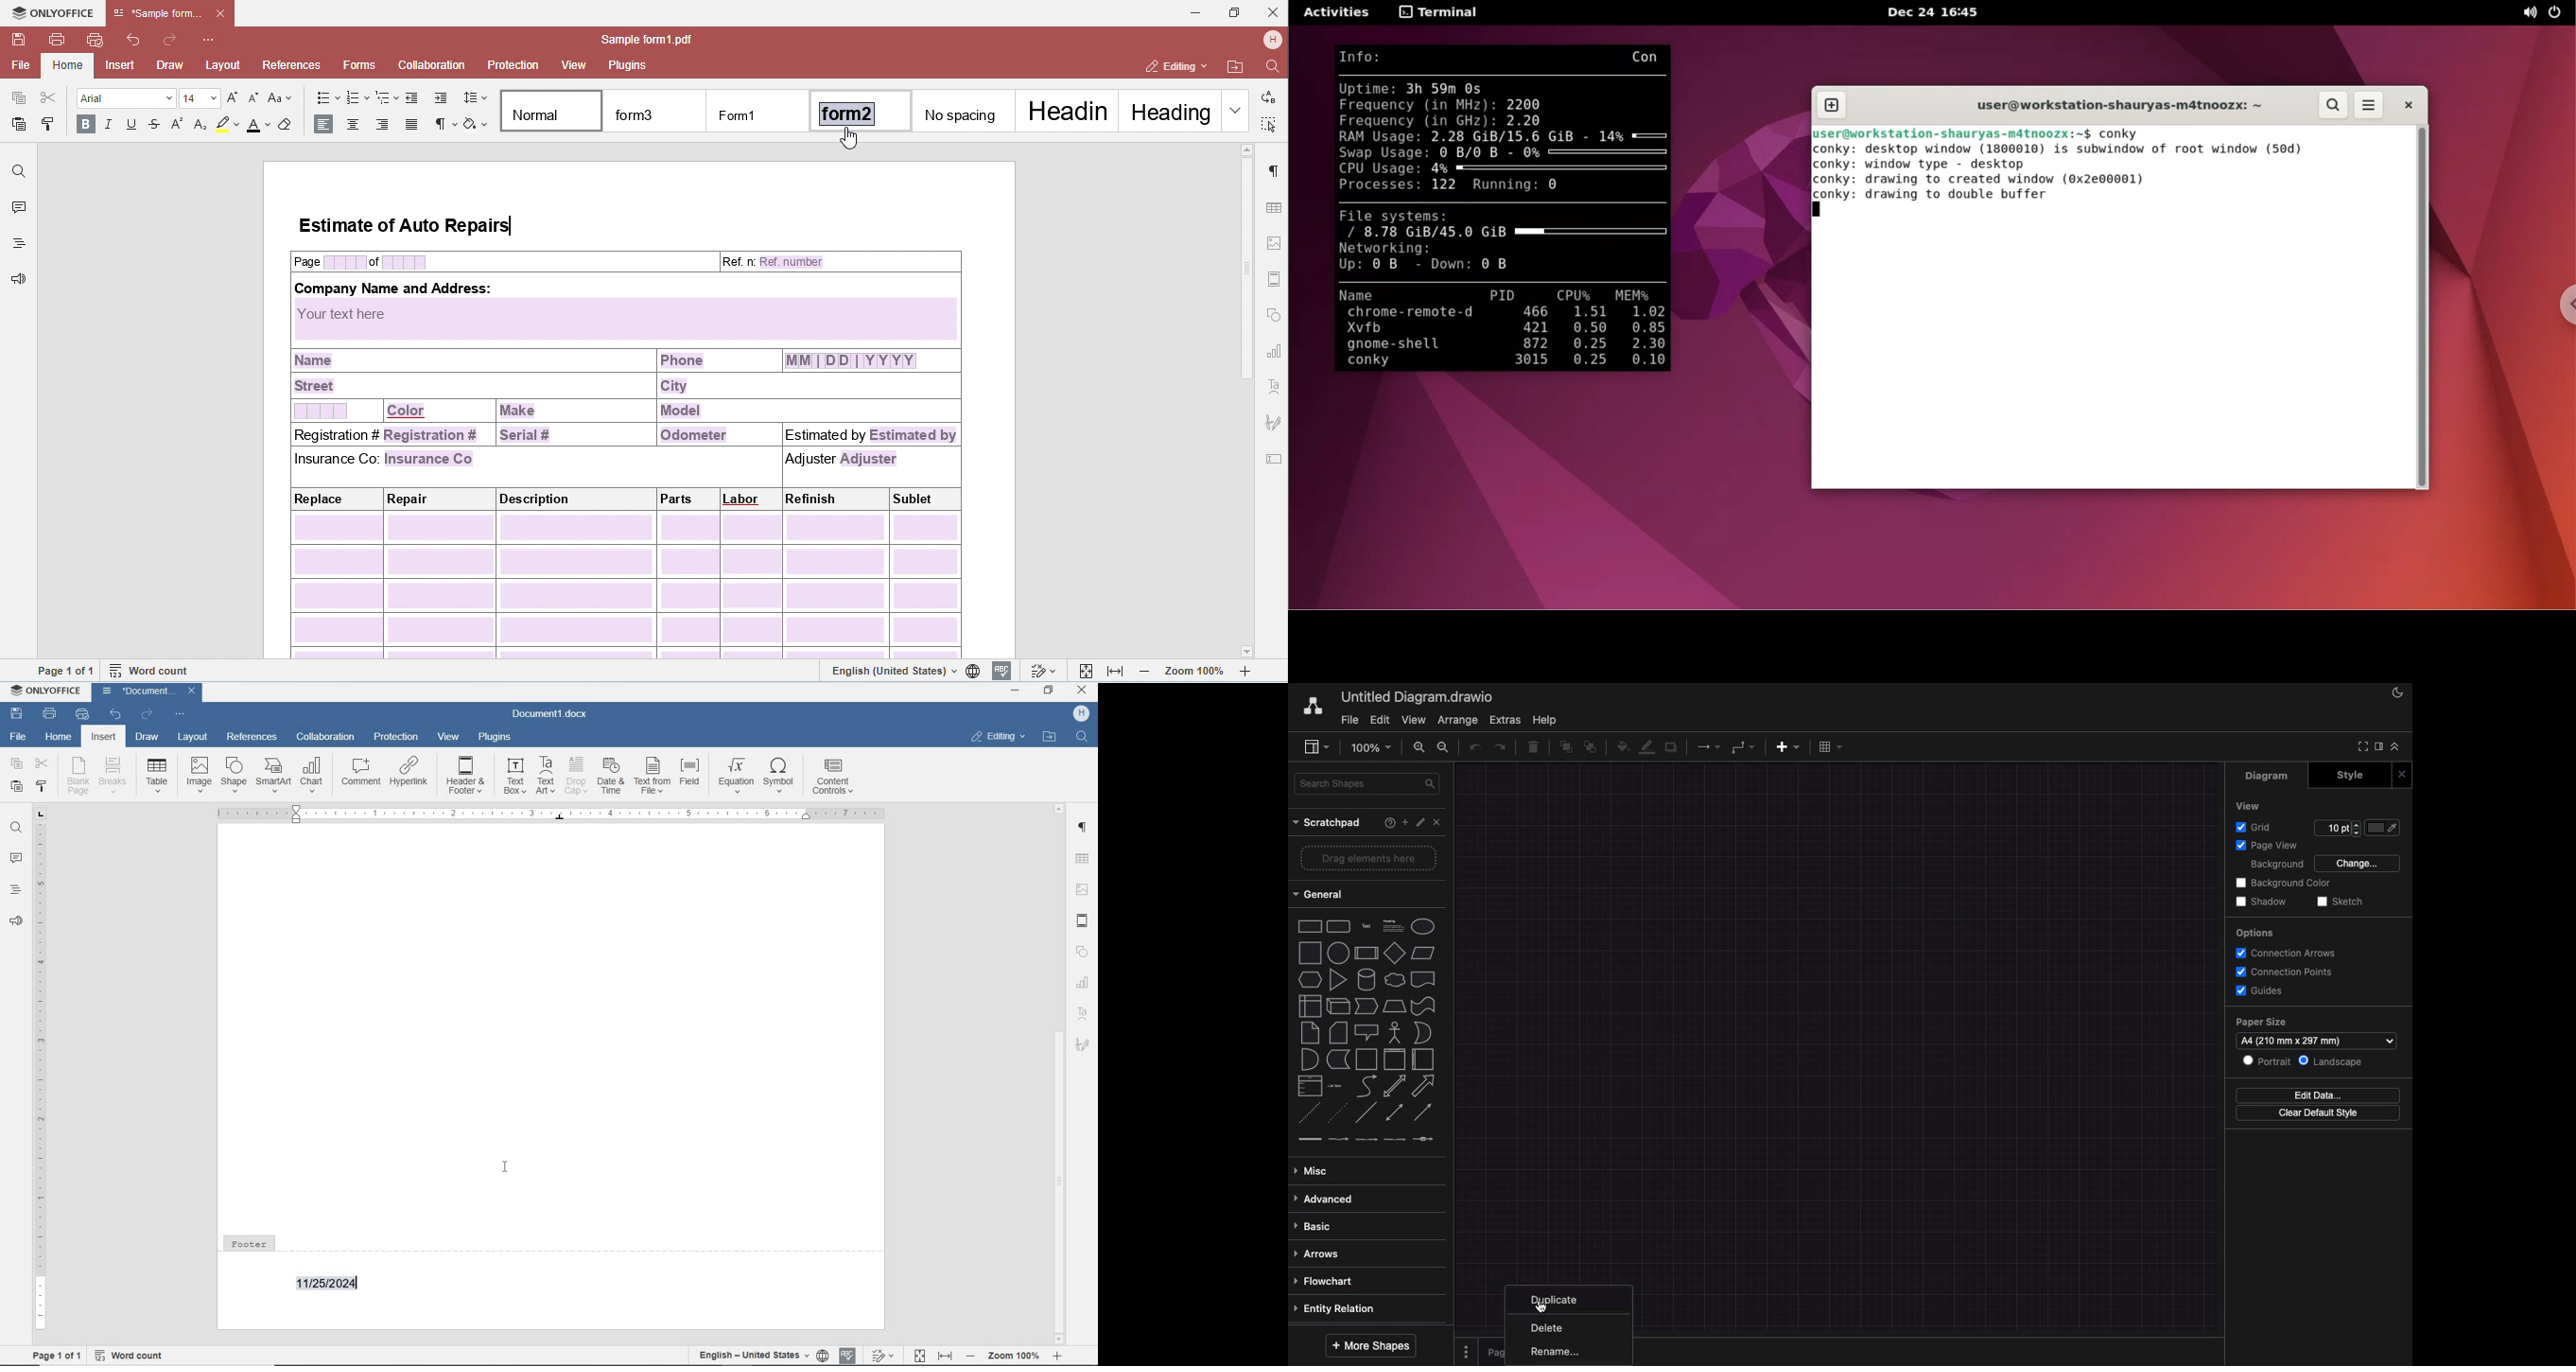 The image size is (2576, 1372). I want to click on connection, so click(1708, 748).